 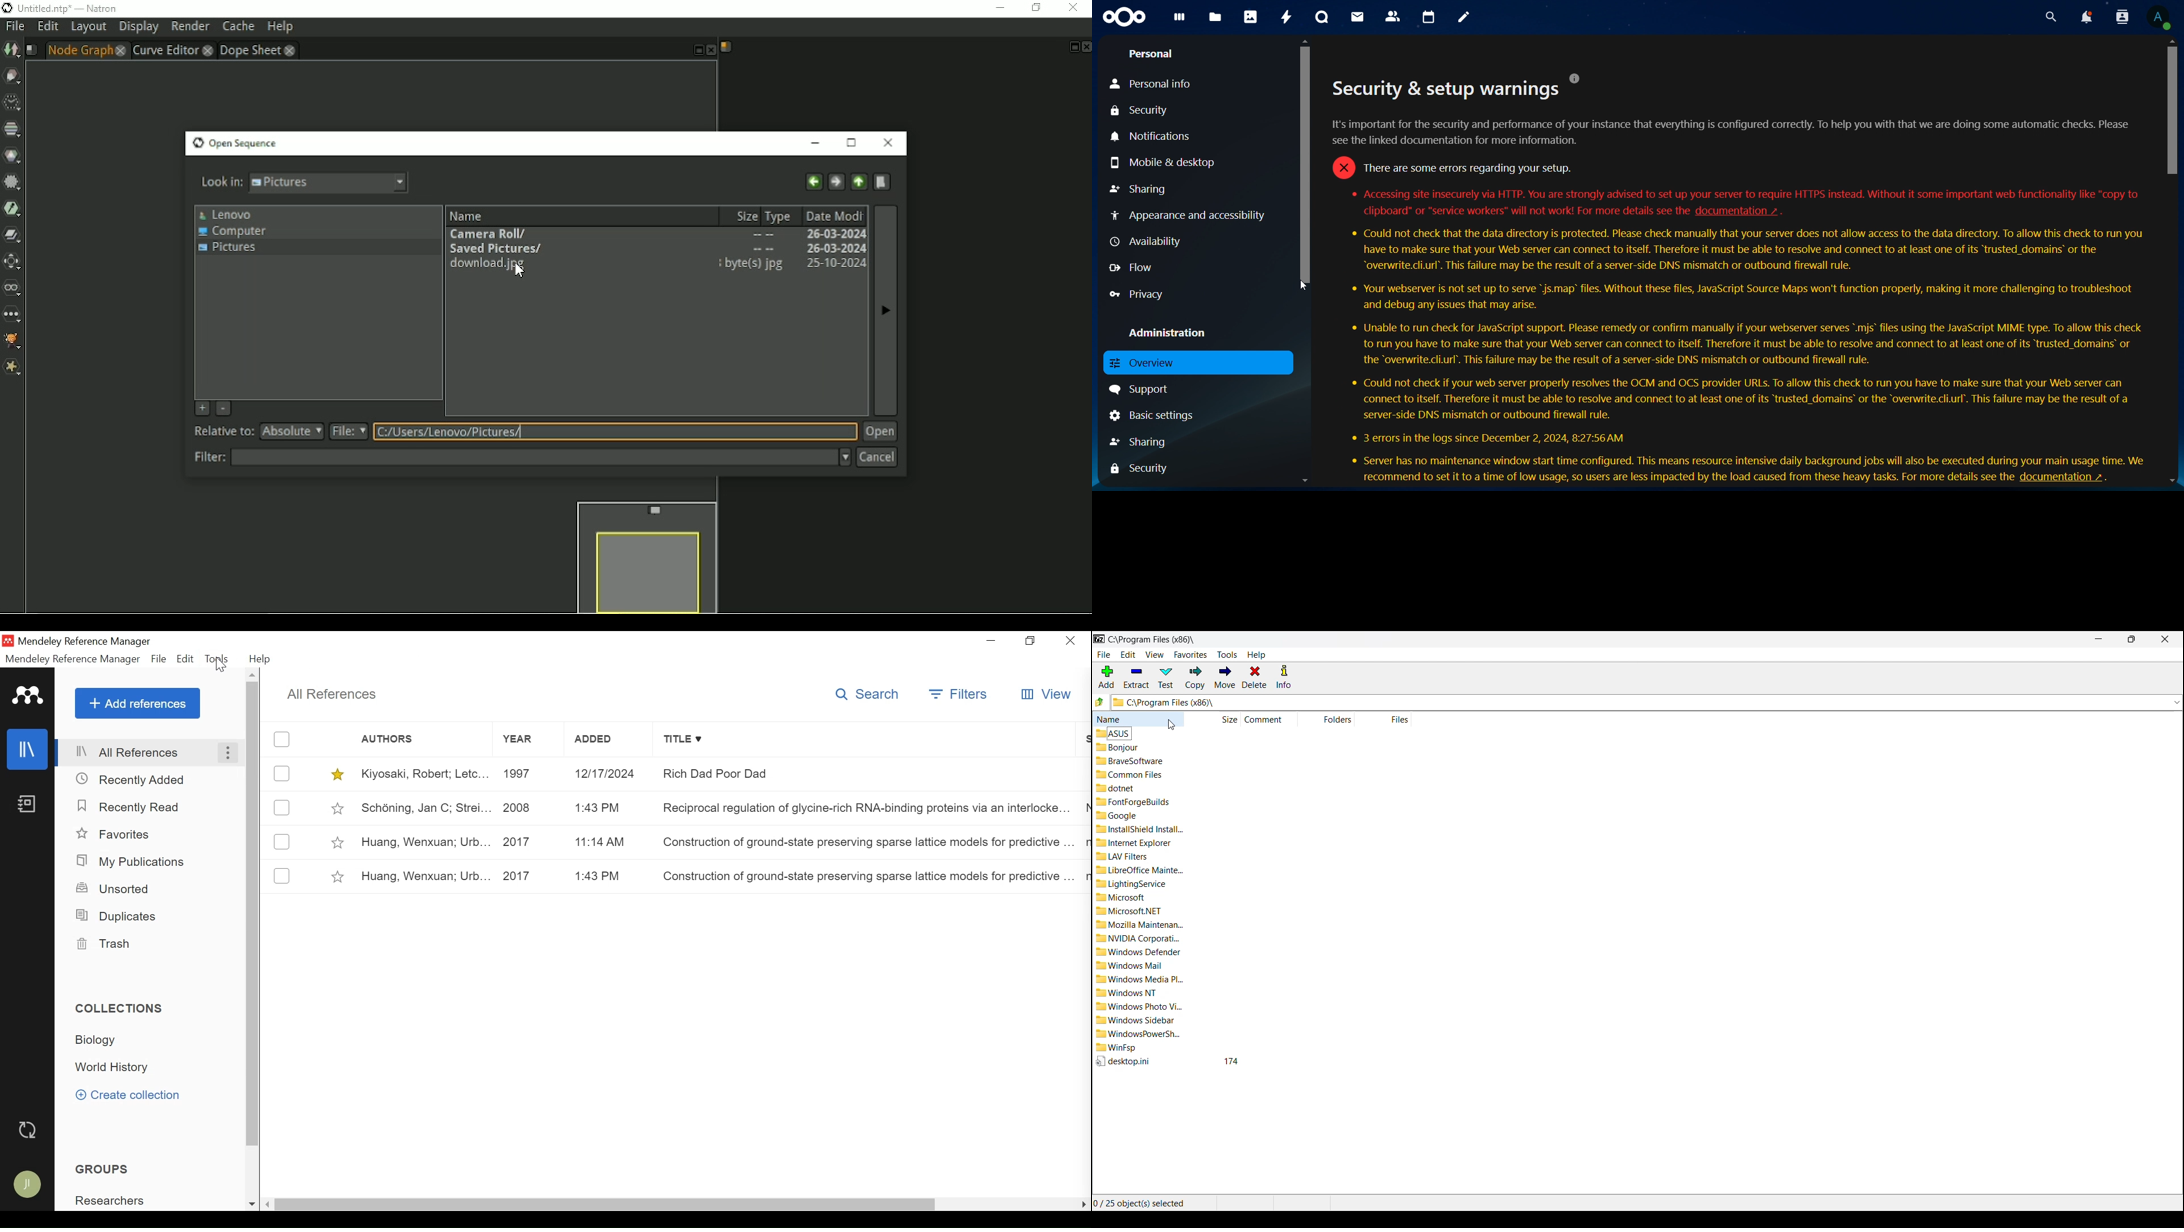 What do you see at coordinates (1072, 641) in the screenshot?
I see `Close` at bounding box center [1072, 641].